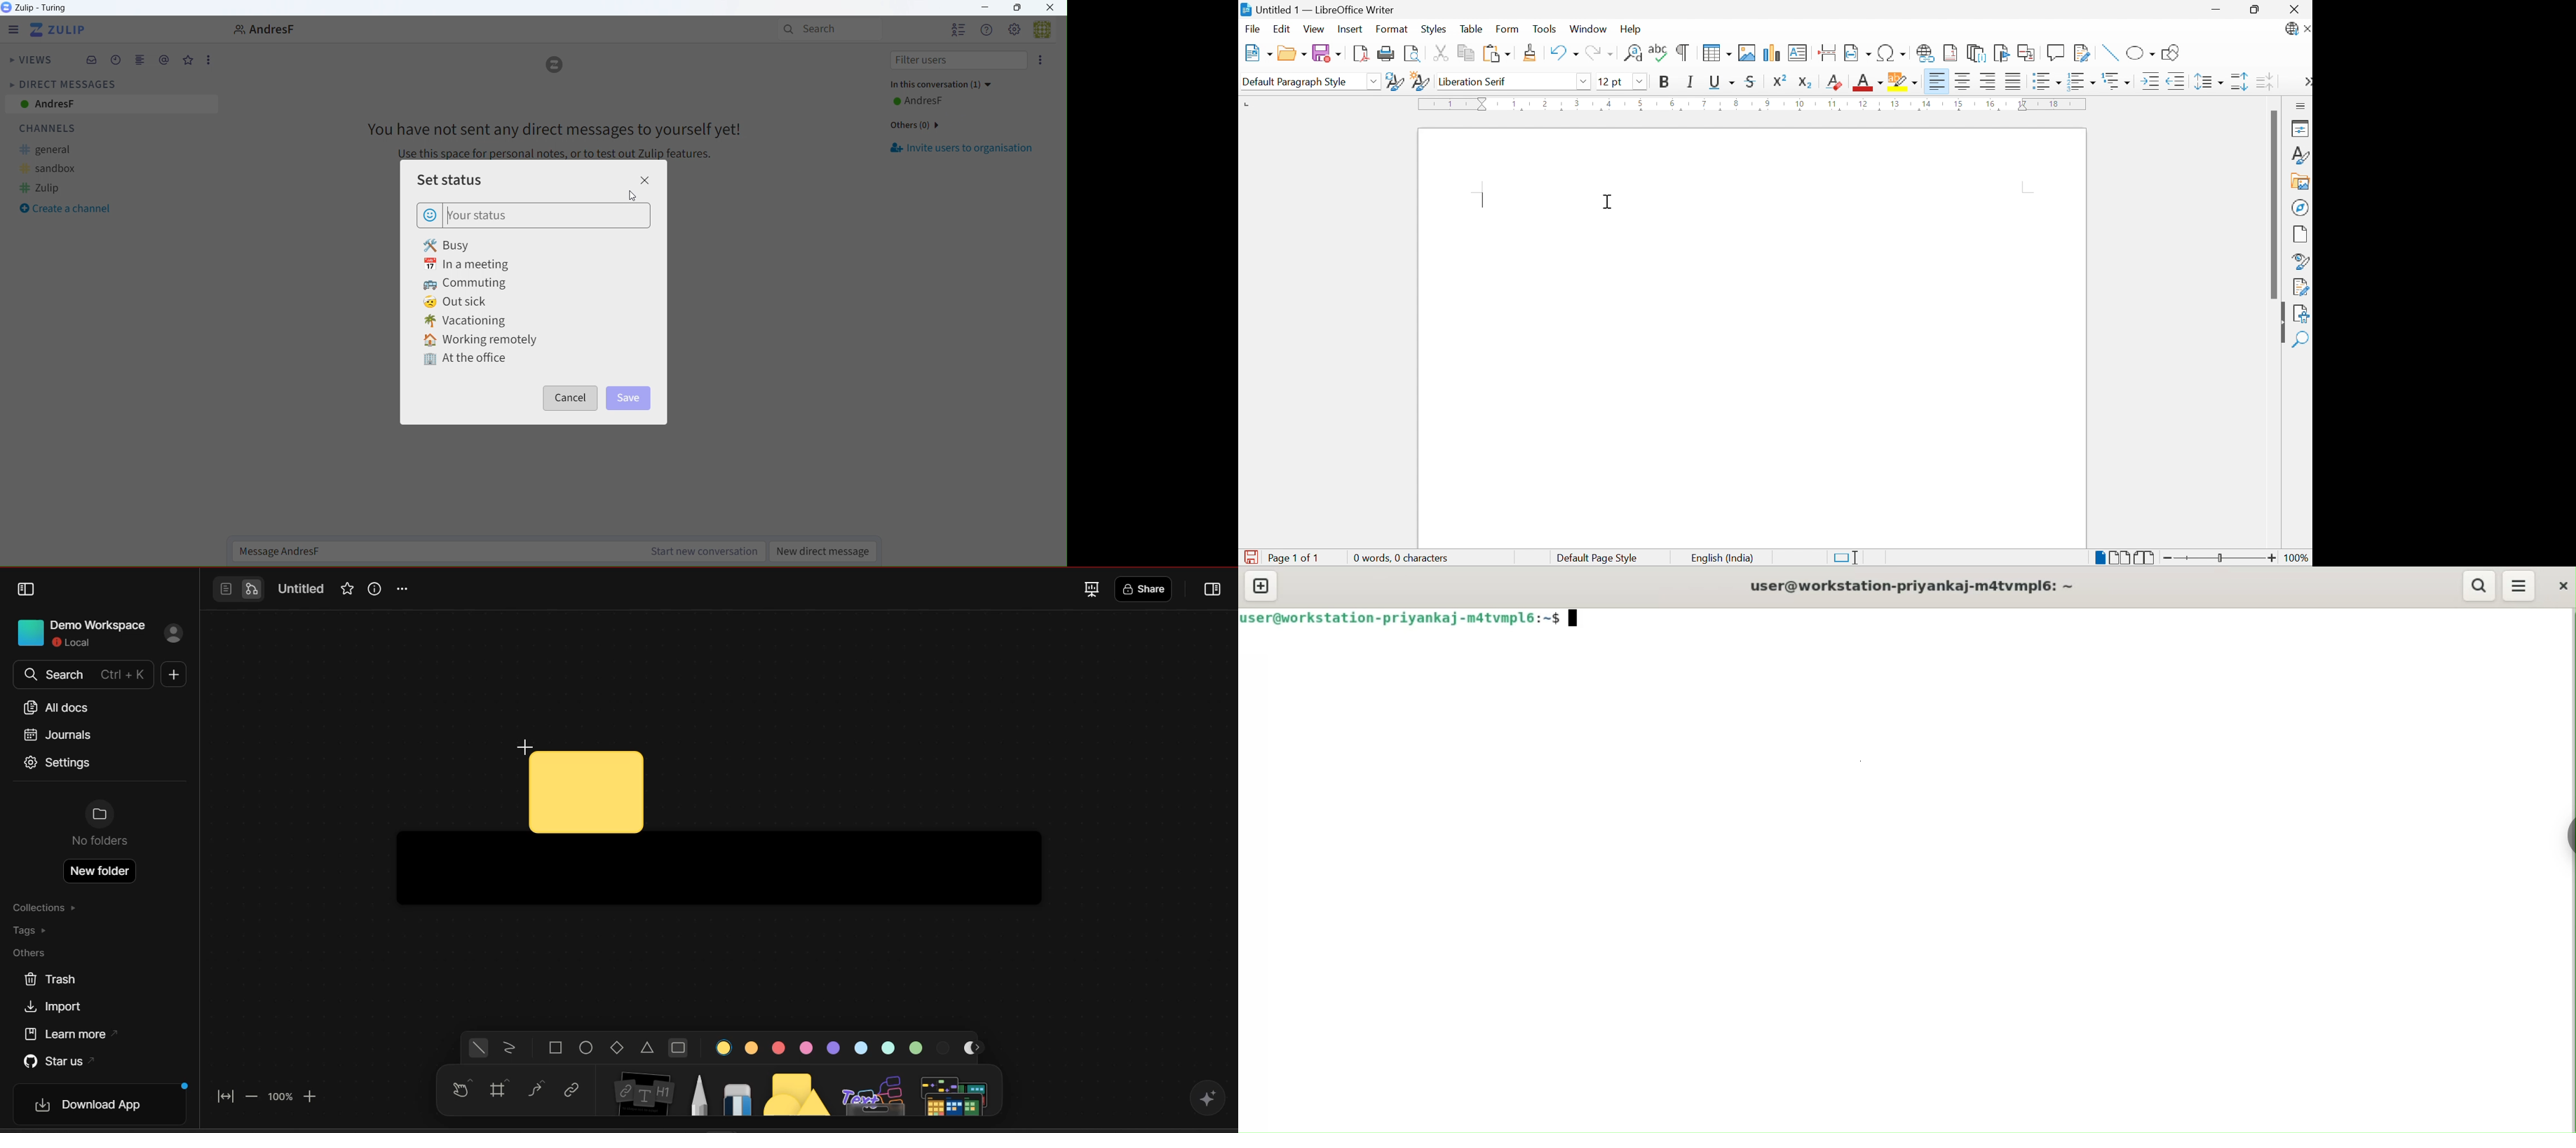 The image size is (2576, 1148). What do you see at coordinates (39, 8) in the screenshot?
I see `Zulip` at bounding box center [39, 8].